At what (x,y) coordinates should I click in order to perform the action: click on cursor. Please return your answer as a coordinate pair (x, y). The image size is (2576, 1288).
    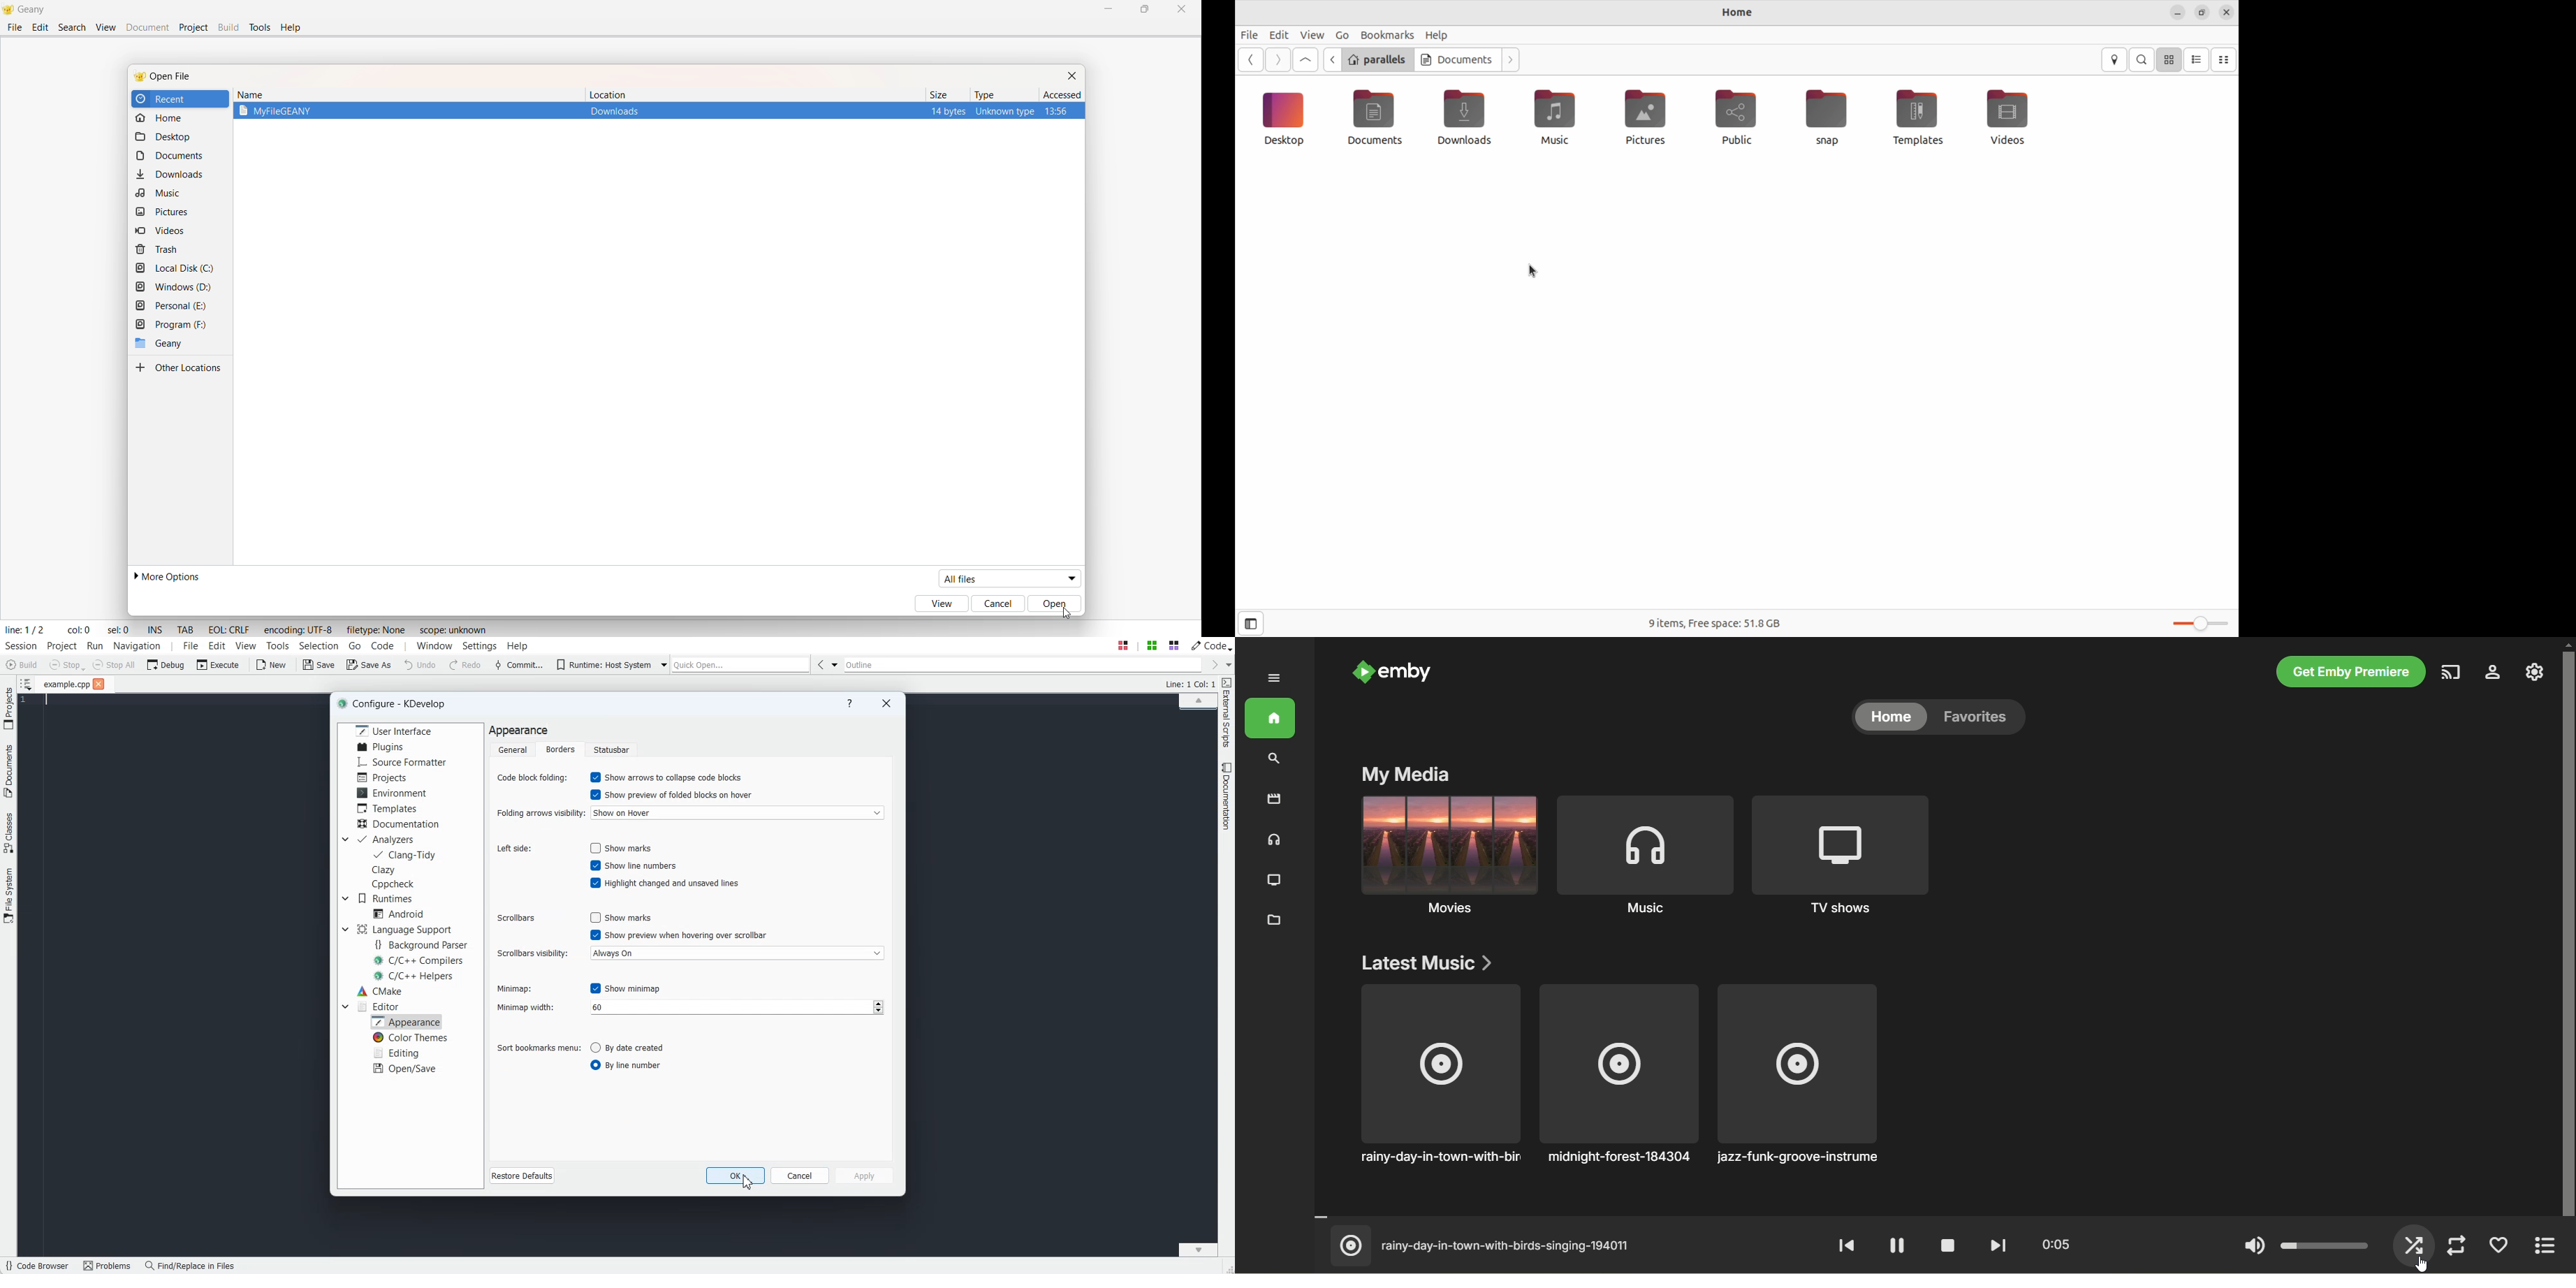
    Looking at the image, I should click on (2420, 1264).